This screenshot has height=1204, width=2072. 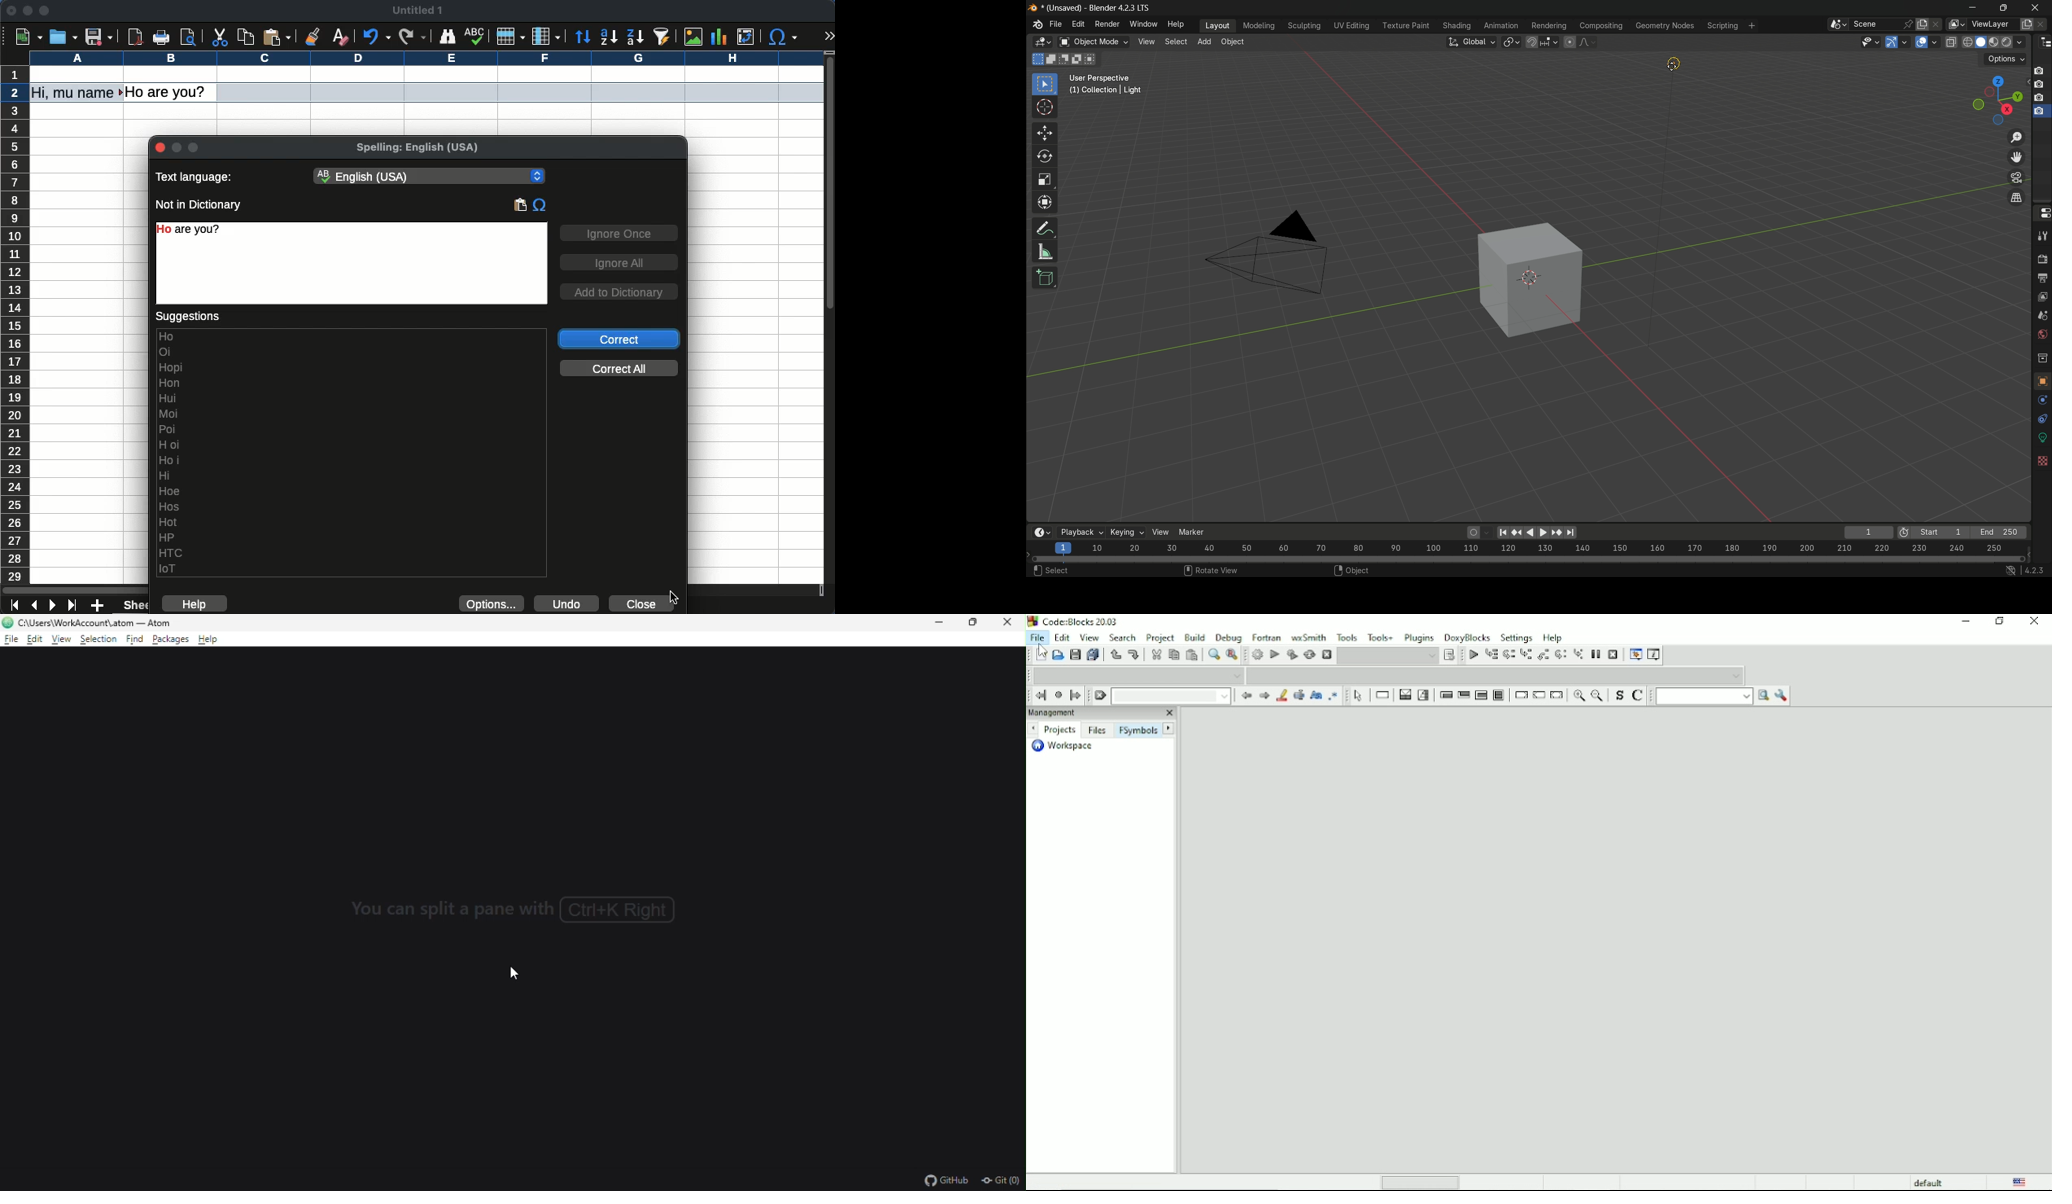 I want to click on descending, so click(x=635, y=37).